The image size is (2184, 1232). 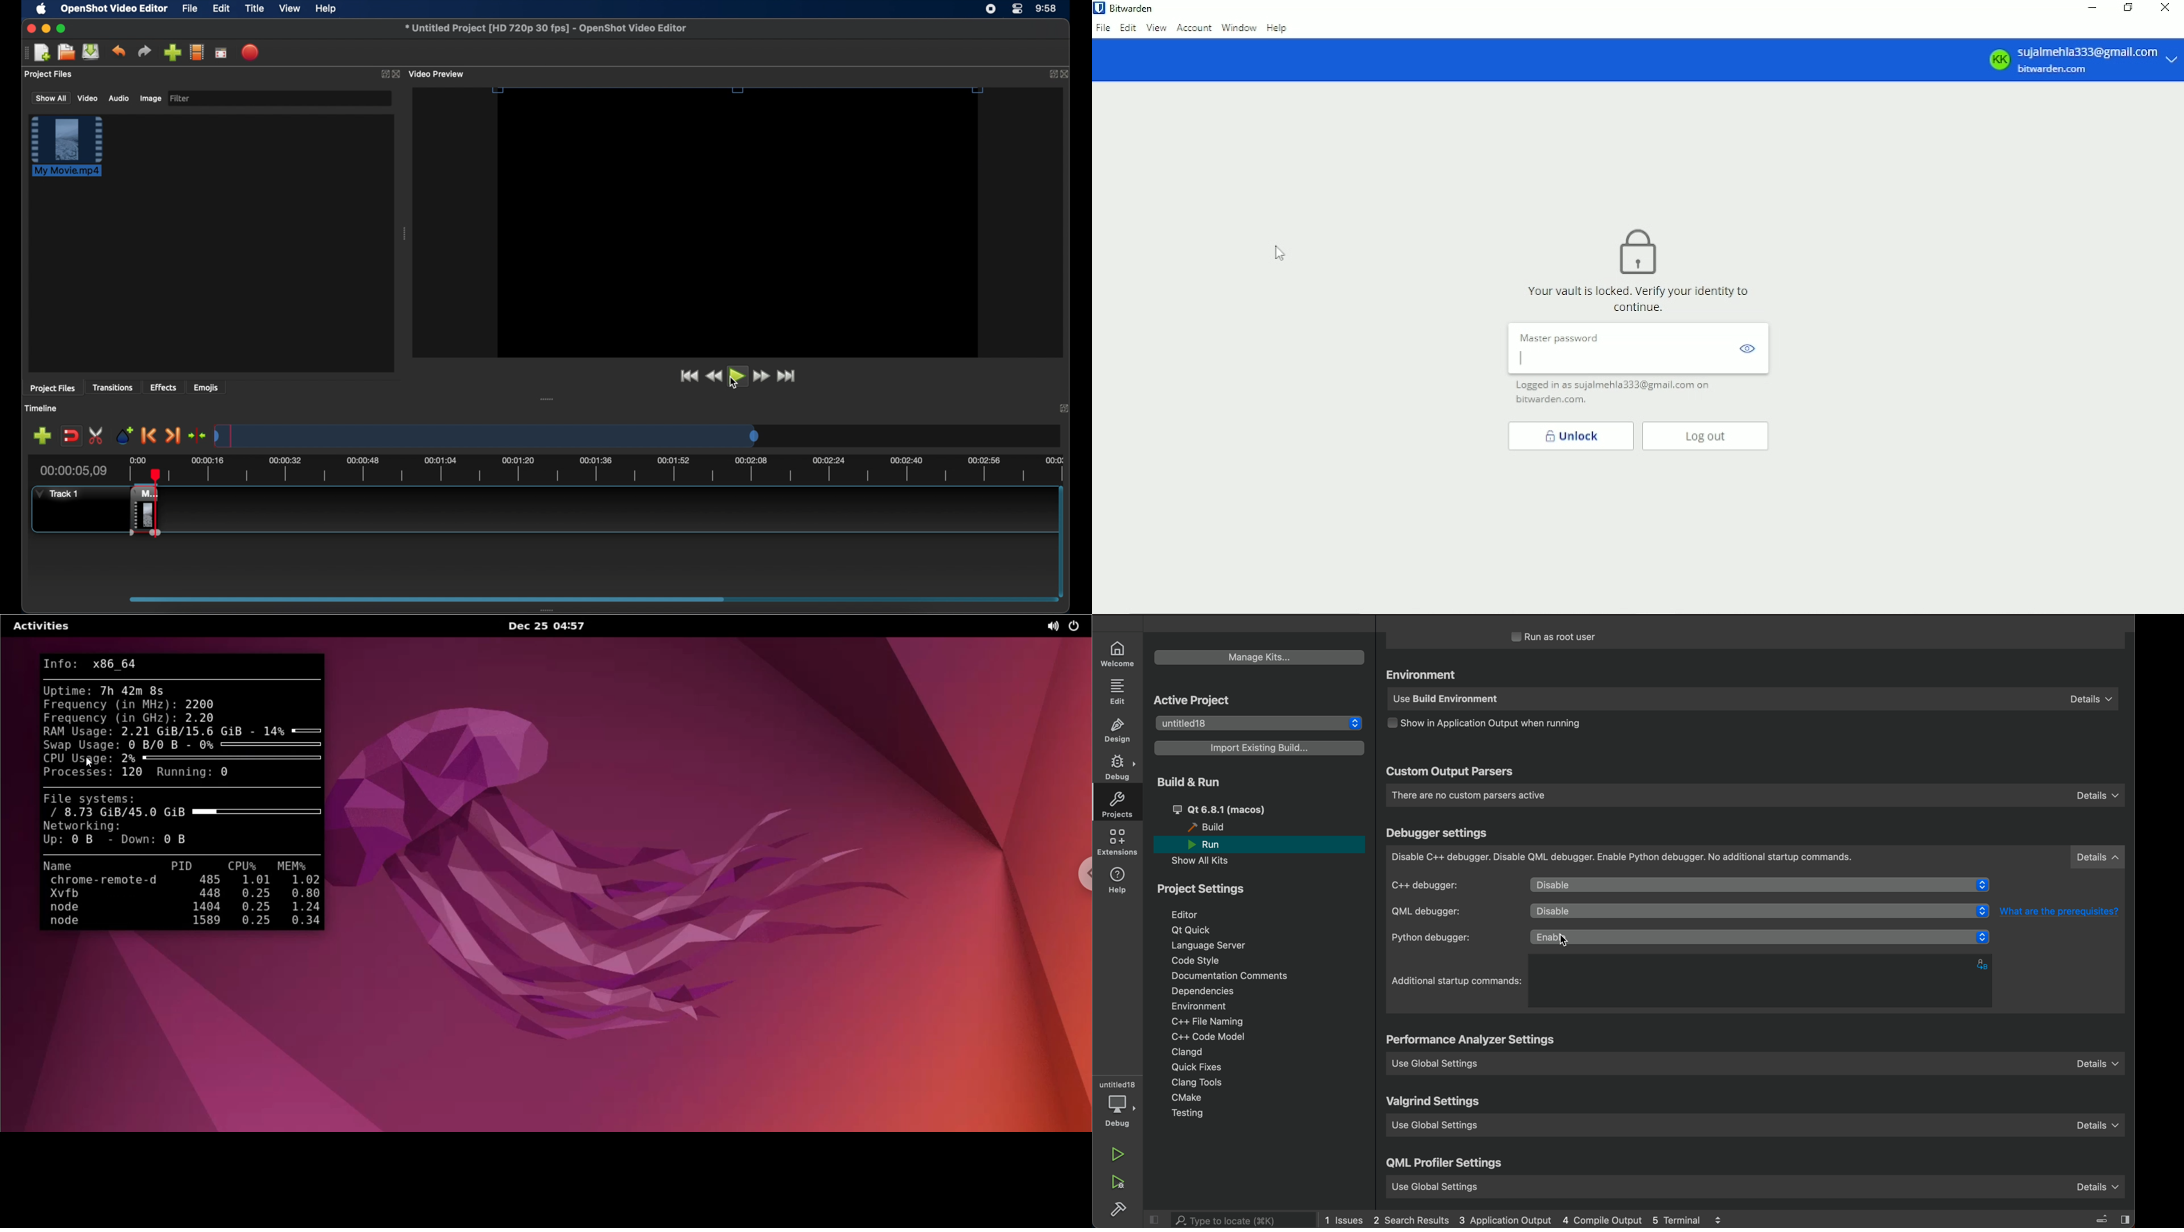 What do you see at coordinates (1760, 912) in the screenshot?
I see `disabled` at bounding box center [1760, 912].